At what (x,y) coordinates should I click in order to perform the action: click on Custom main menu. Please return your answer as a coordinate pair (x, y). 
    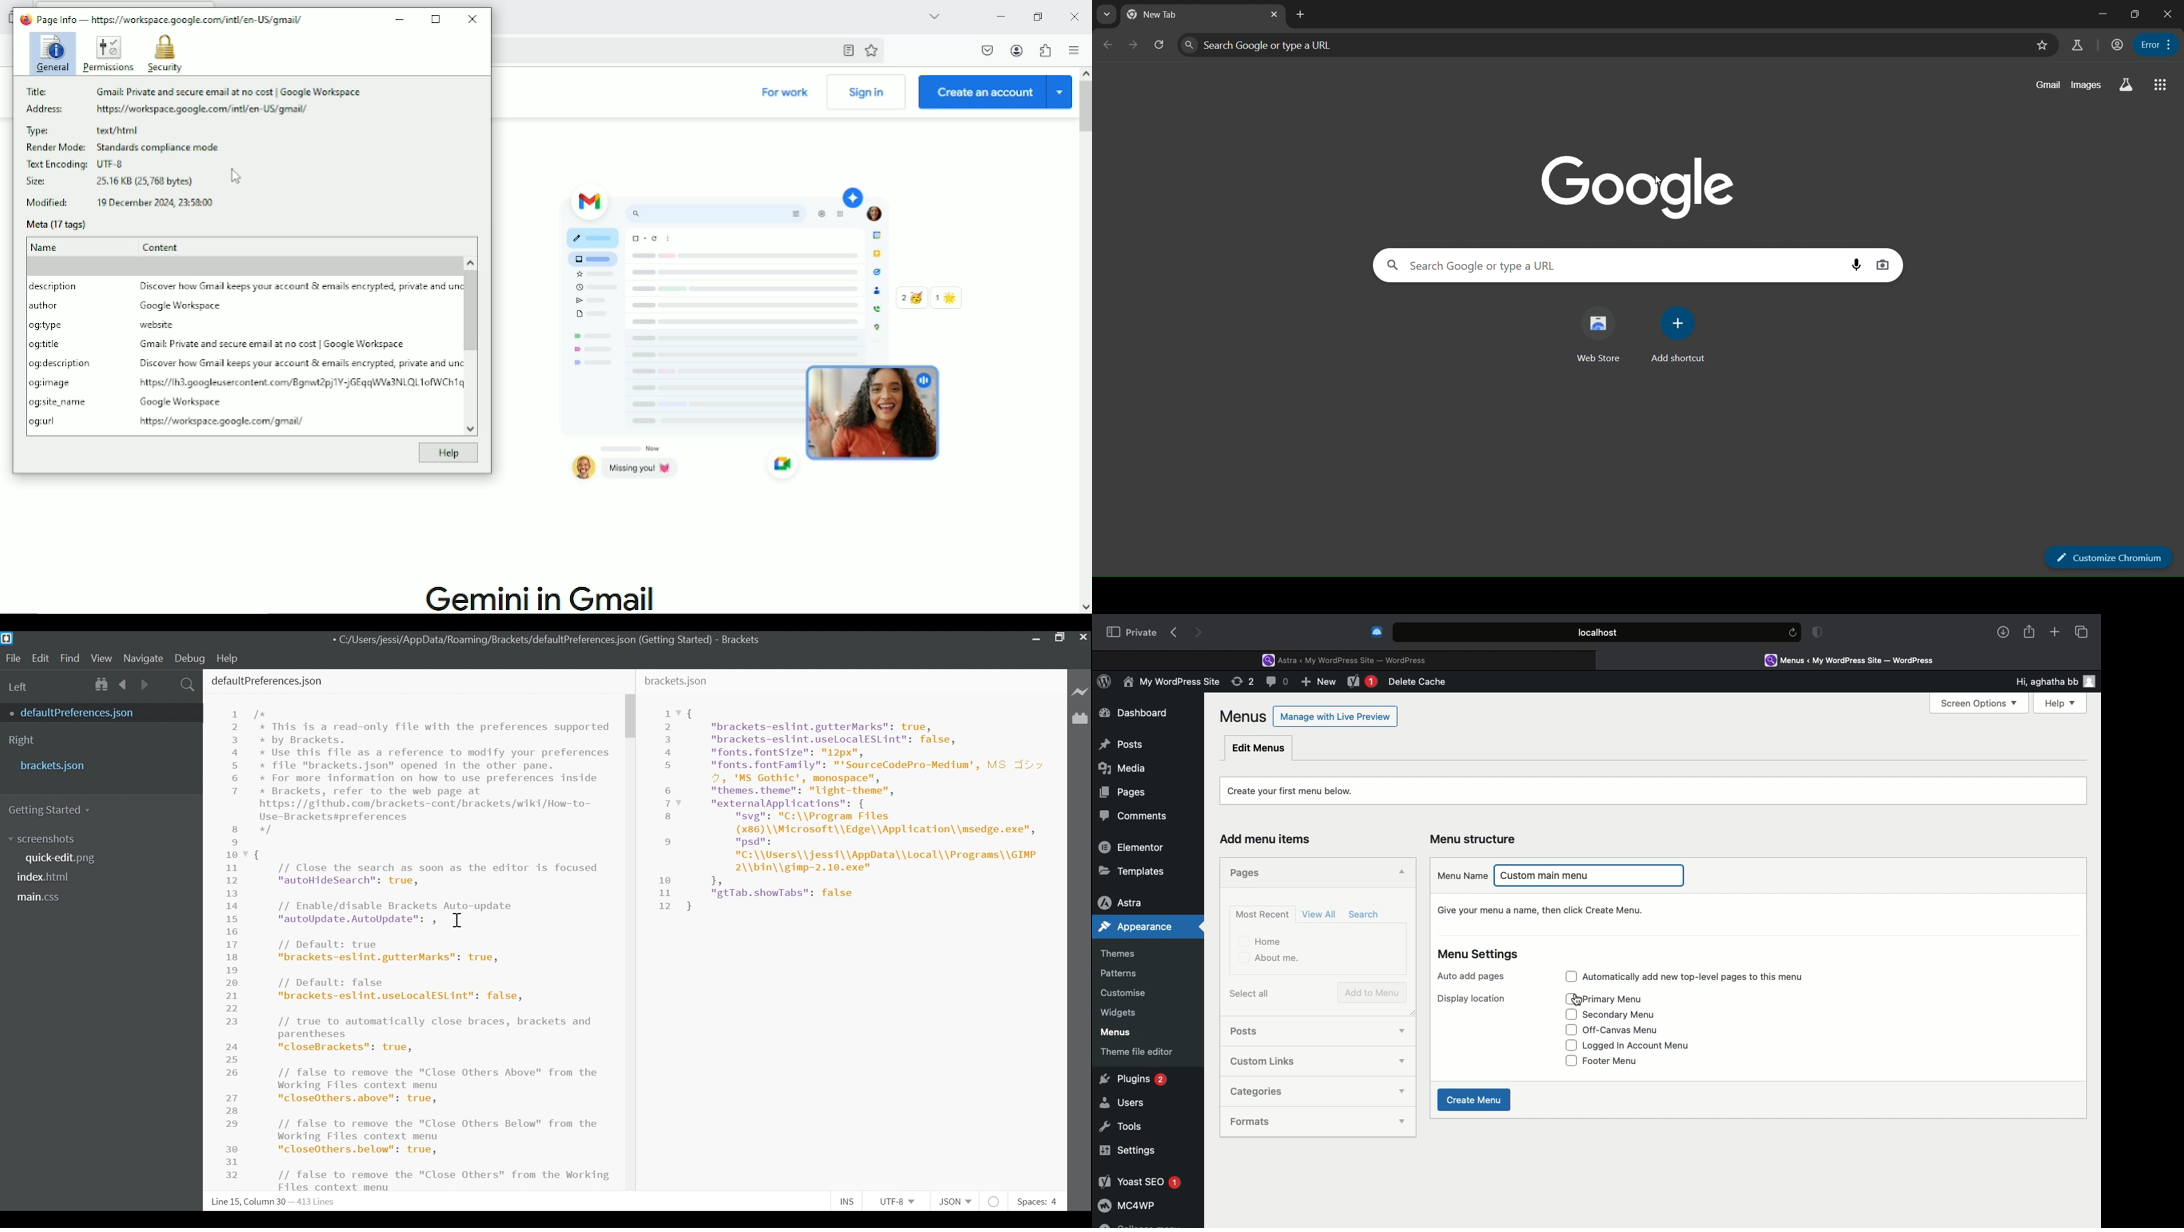
    Looking at the image, I should click on (1595, 878).